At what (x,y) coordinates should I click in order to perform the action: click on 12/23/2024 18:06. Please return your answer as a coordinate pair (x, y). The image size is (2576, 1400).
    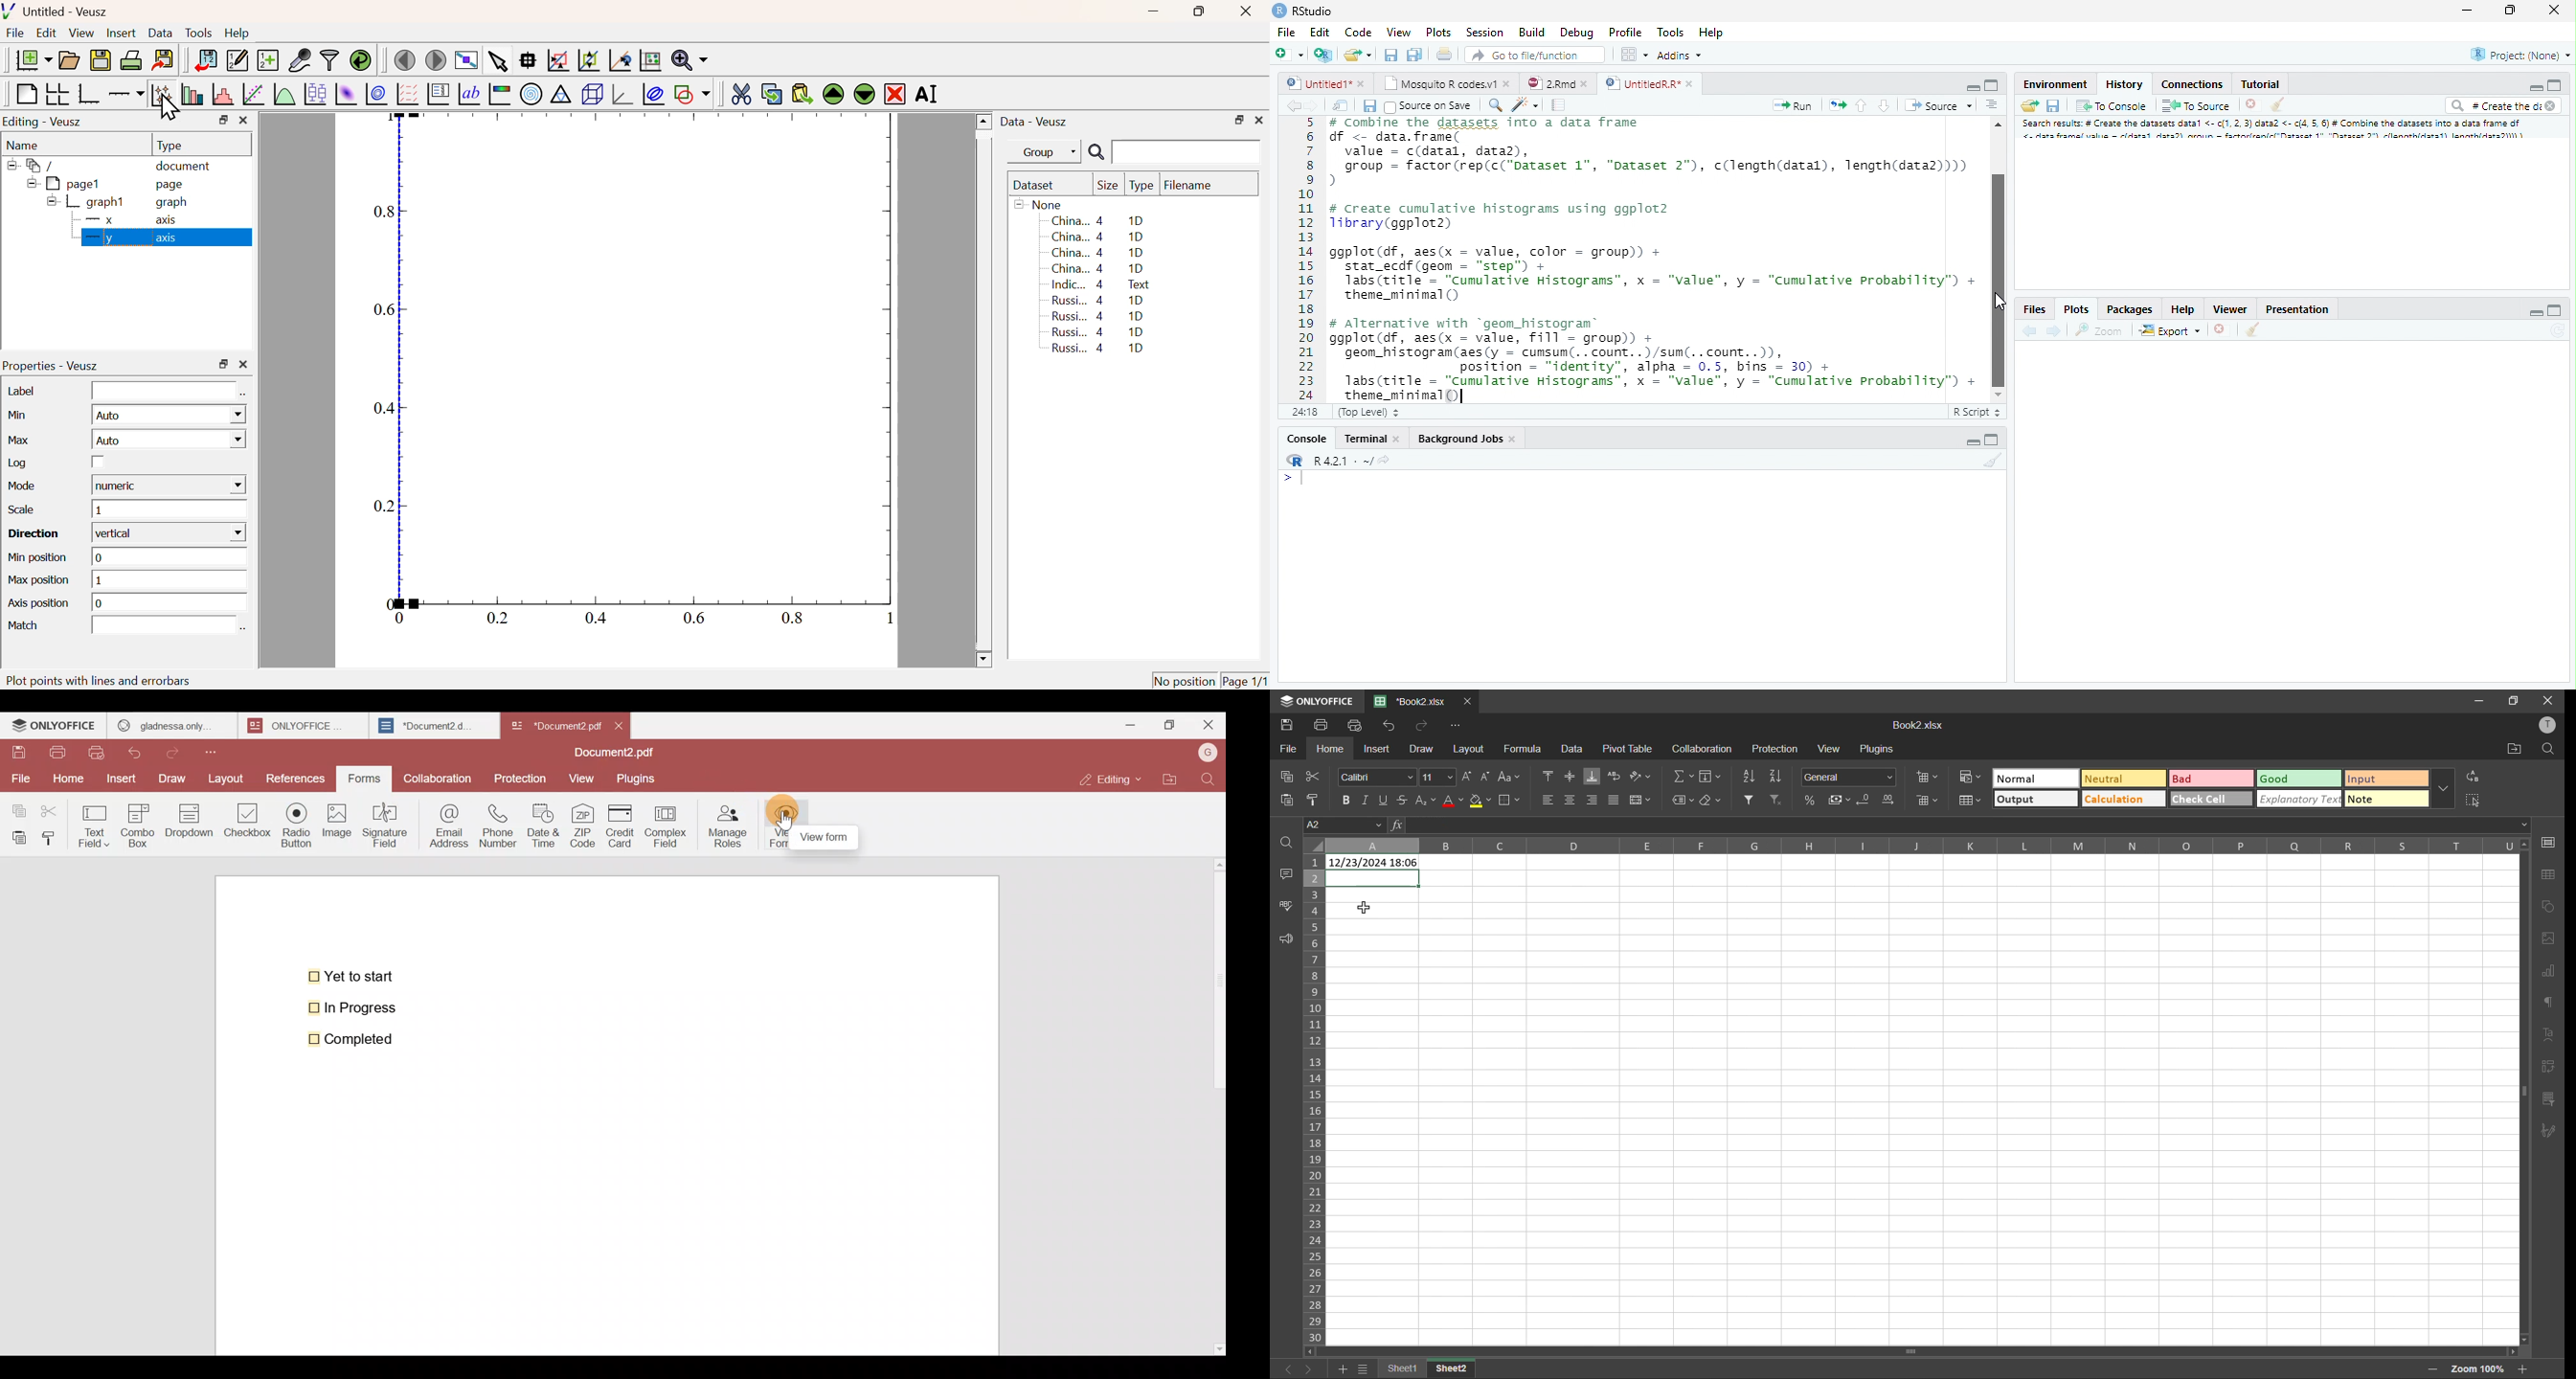
    Looking at the image, I should click on (1374, 864).